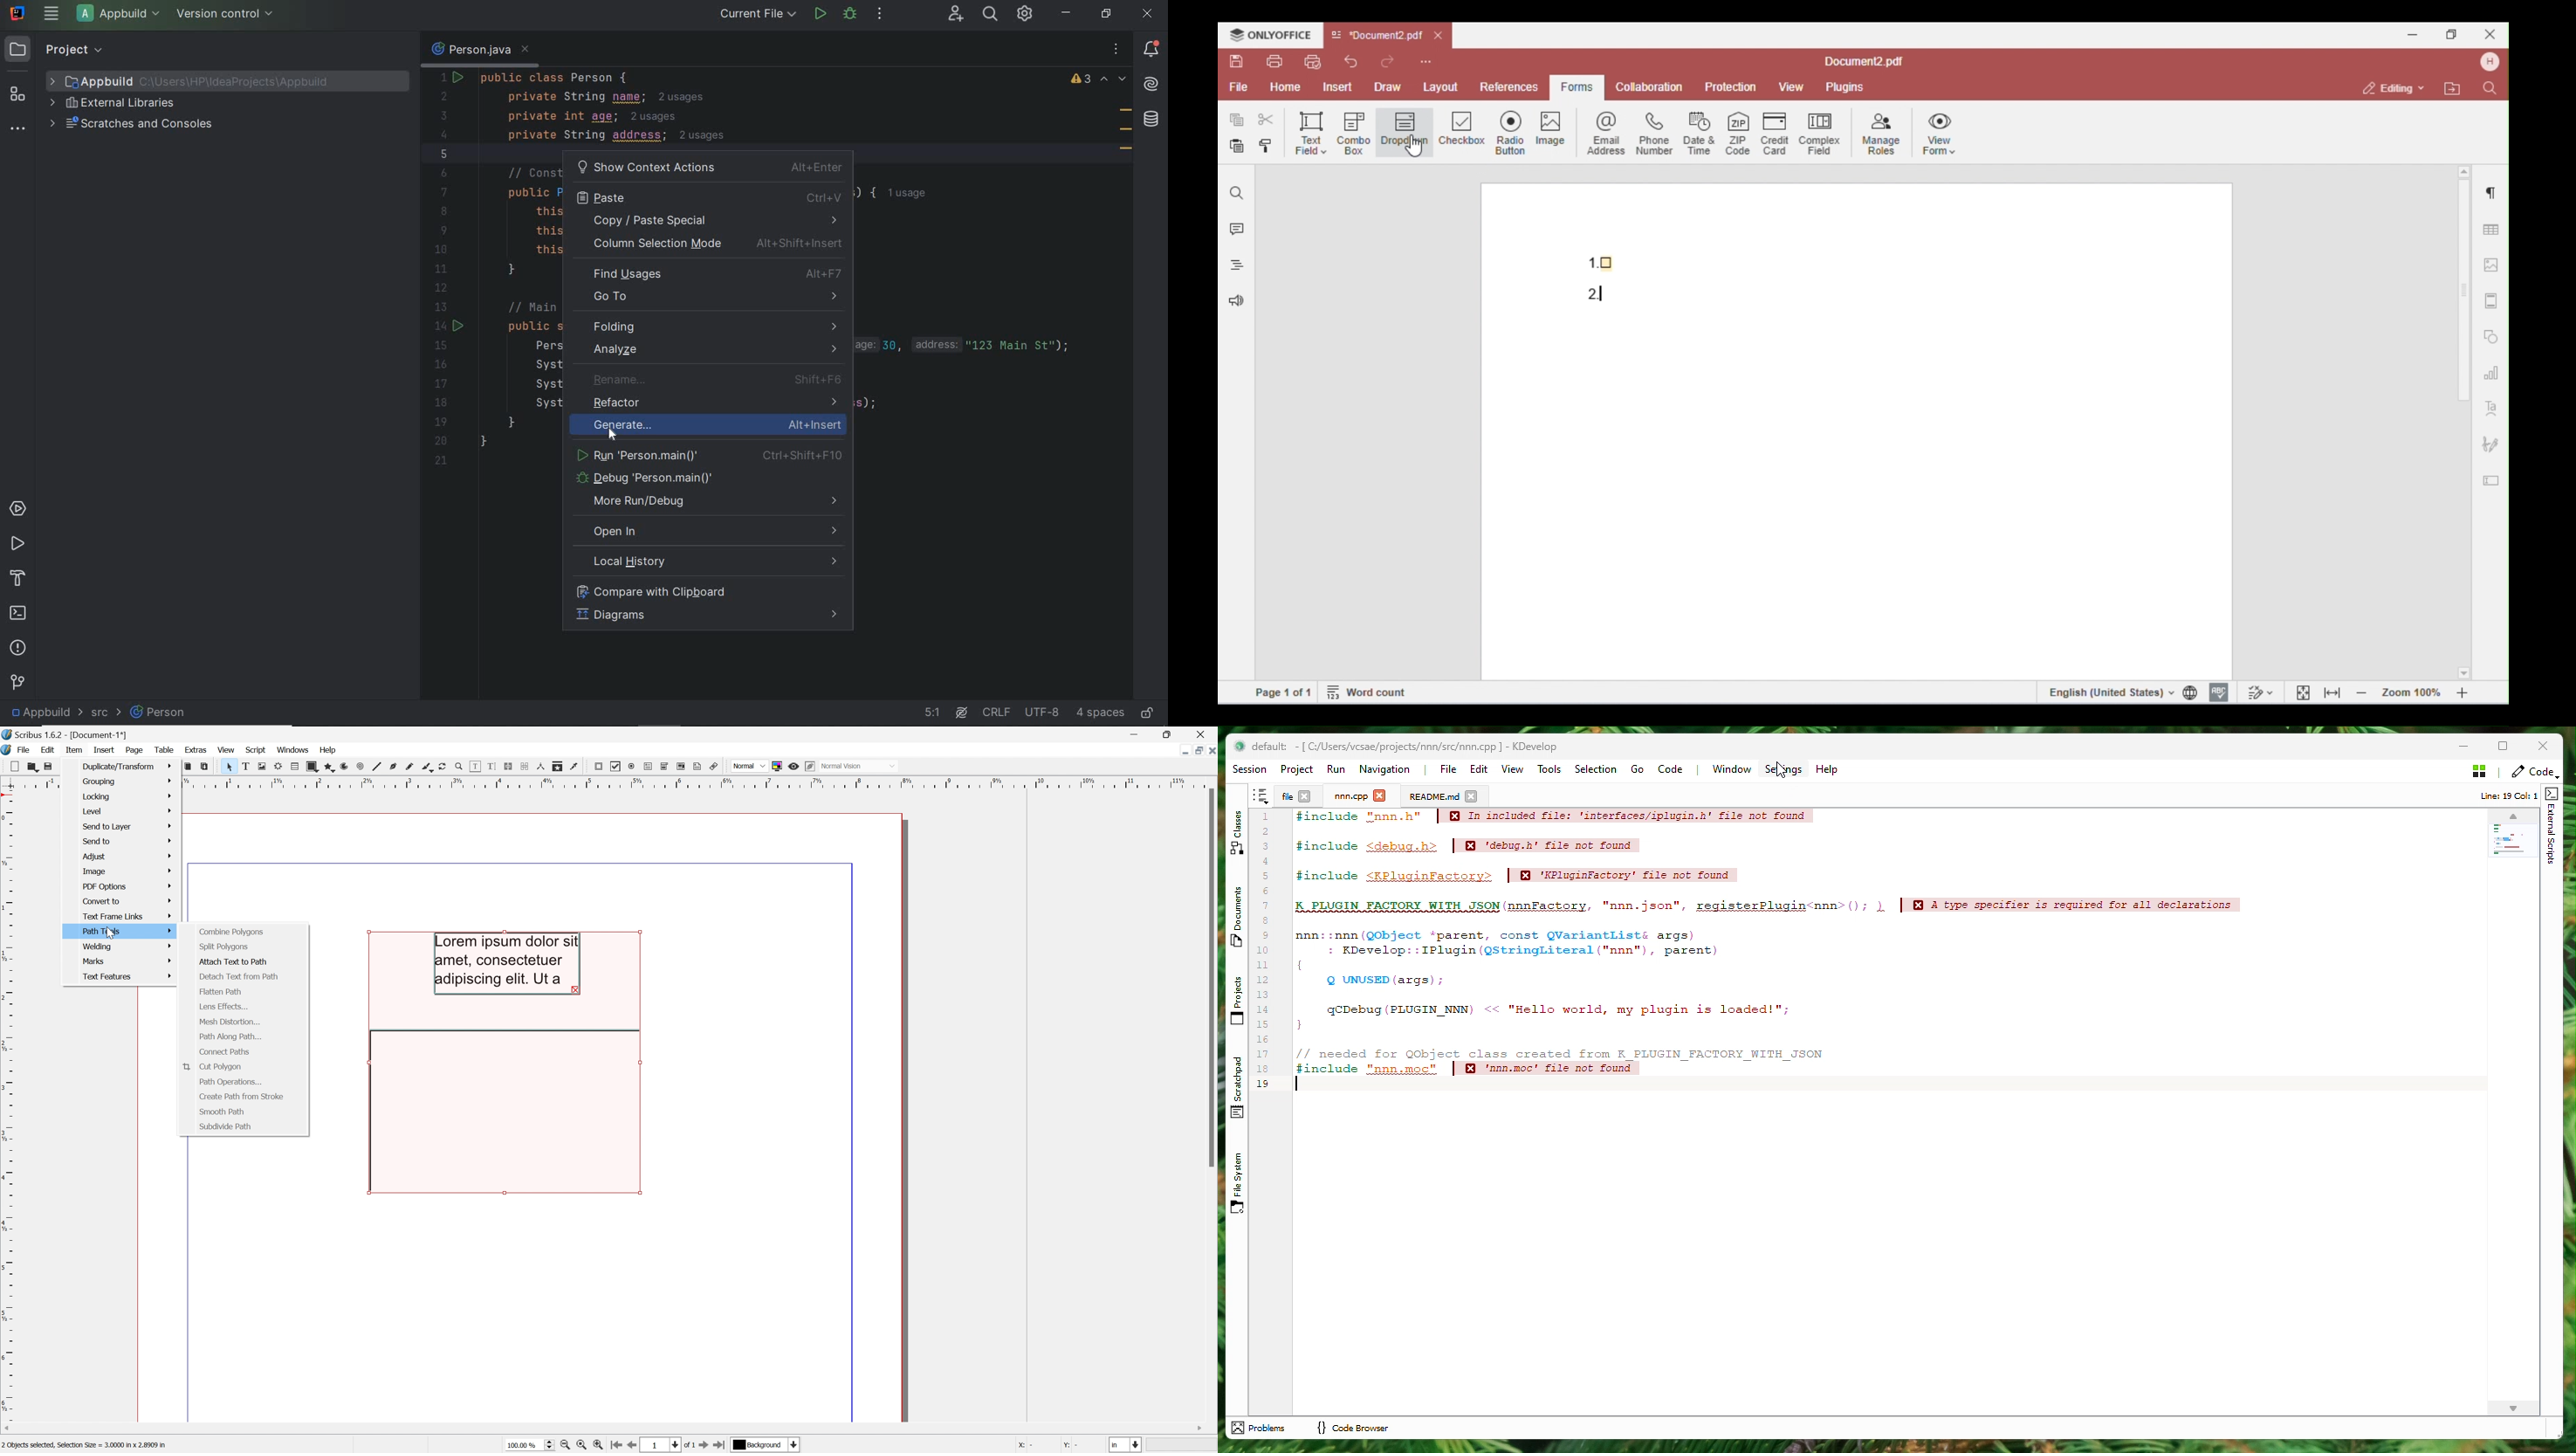 Image resolution: width=2576 pixels, height=1456 pixels. I want to click on Send to, so click(128, 842).